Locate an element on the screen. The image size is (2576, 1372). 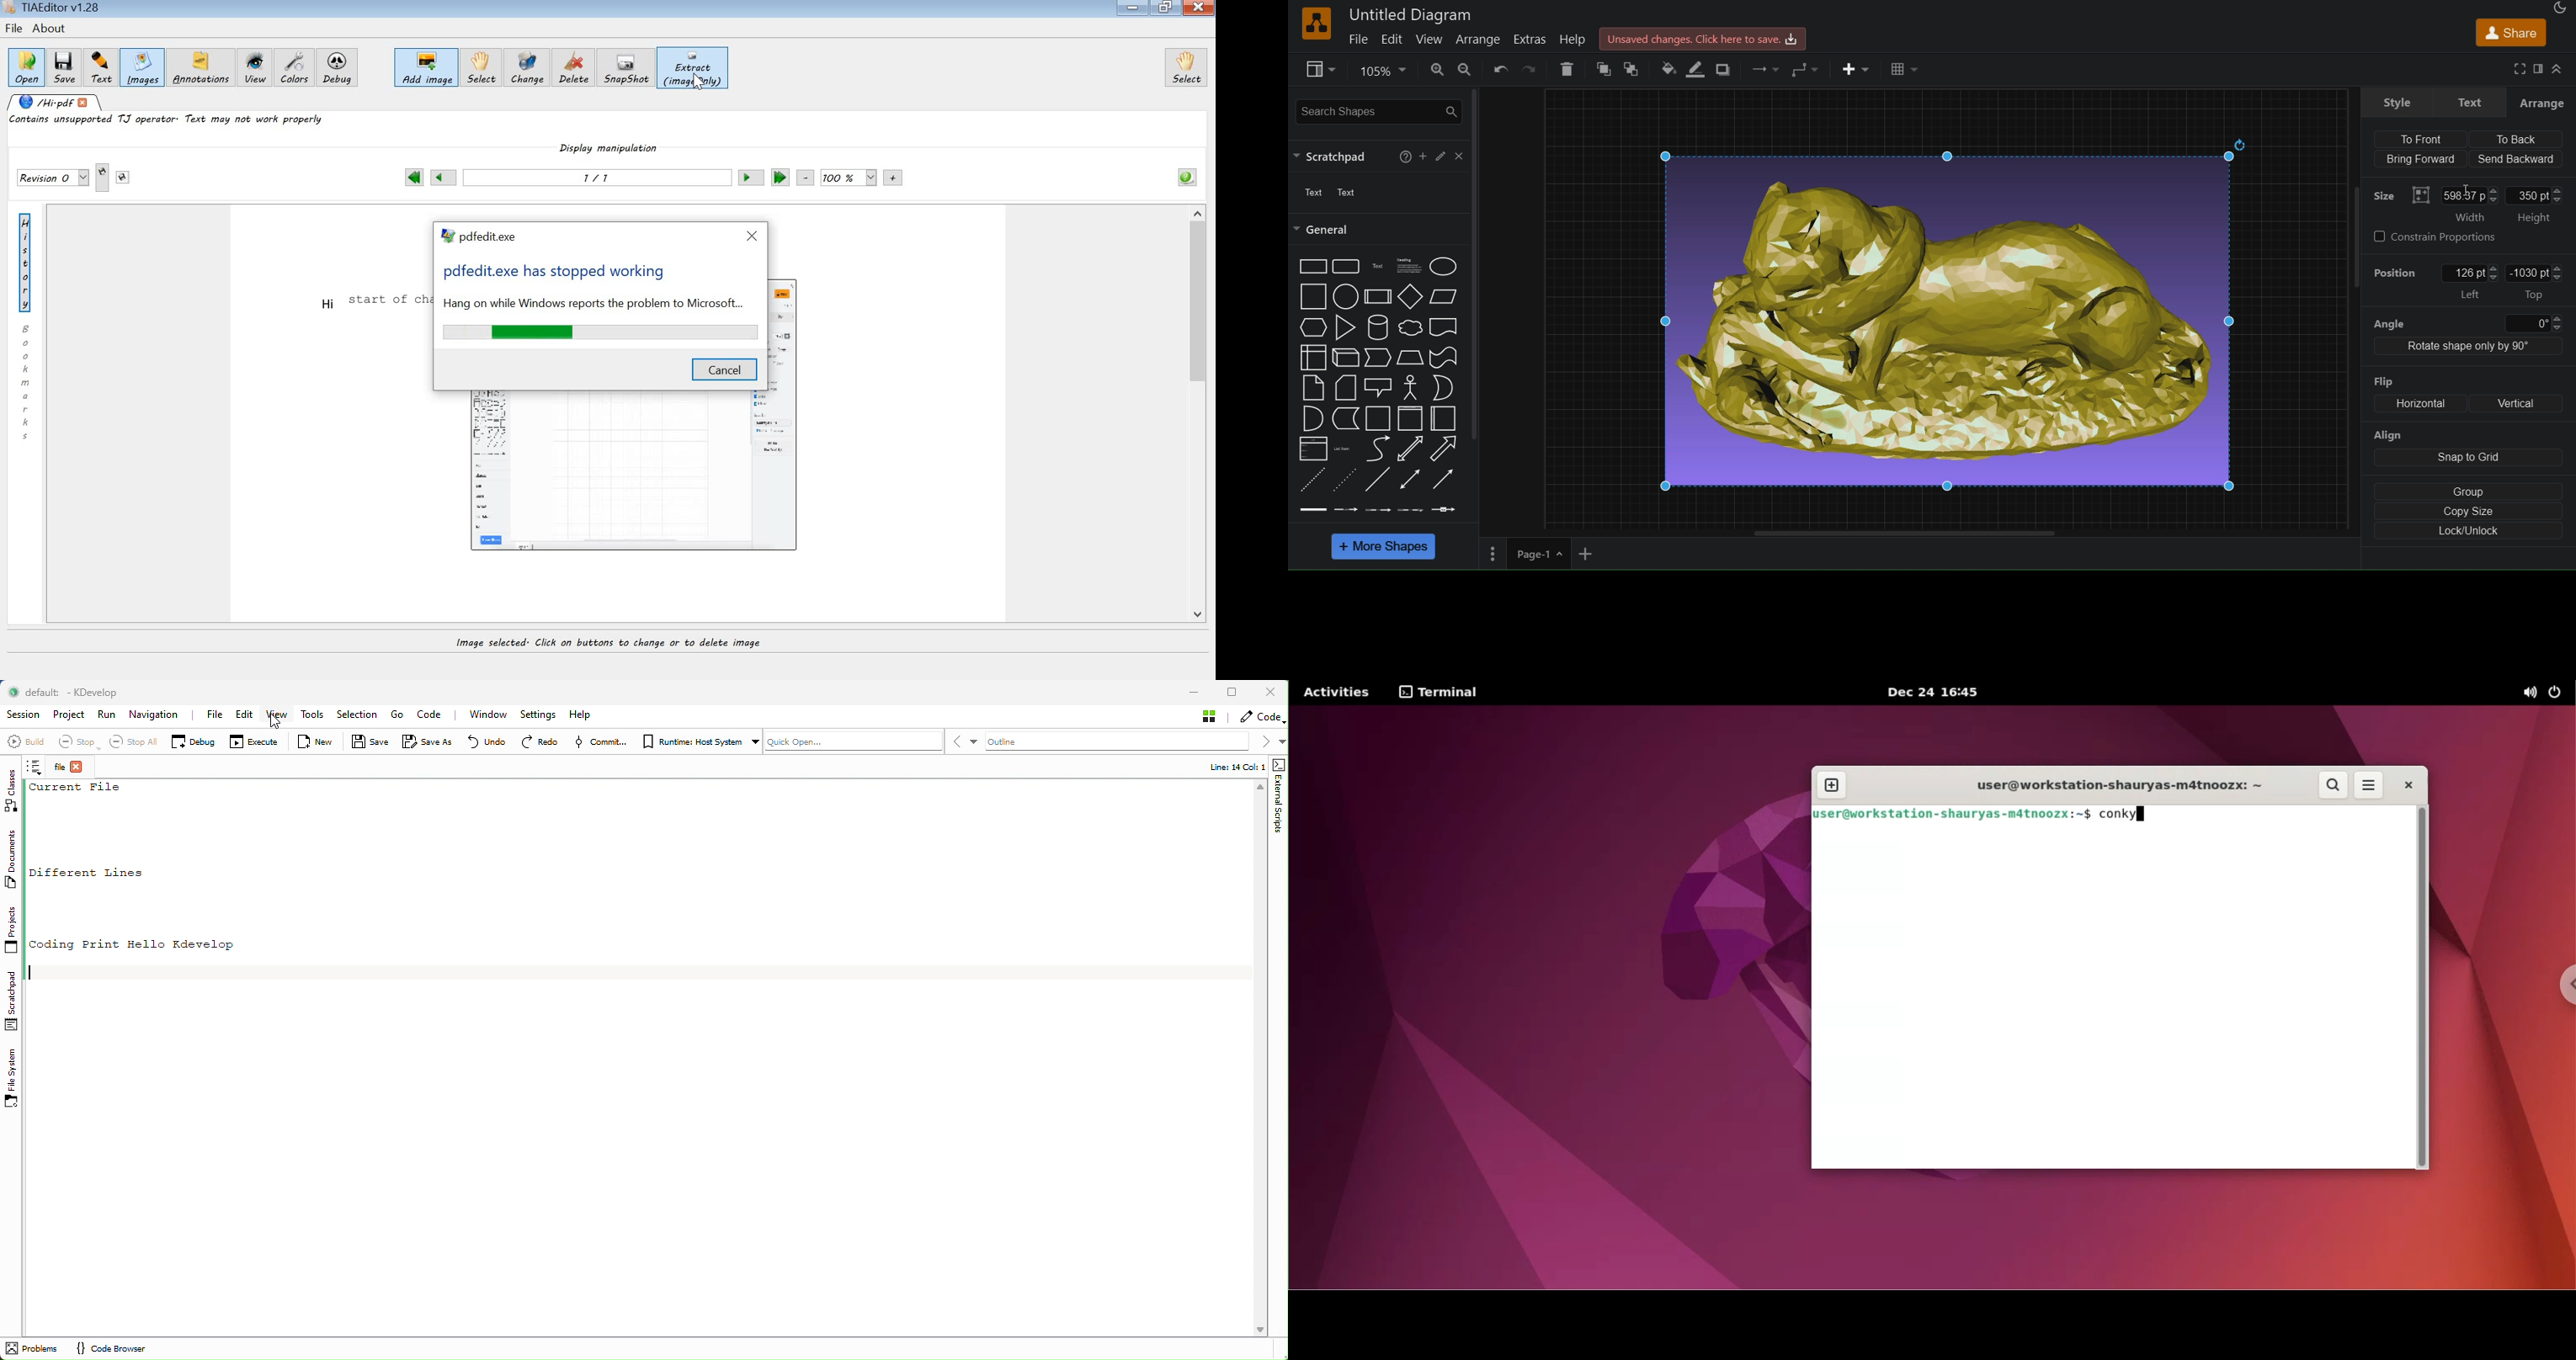
view is located at coordinates (1427, 40).